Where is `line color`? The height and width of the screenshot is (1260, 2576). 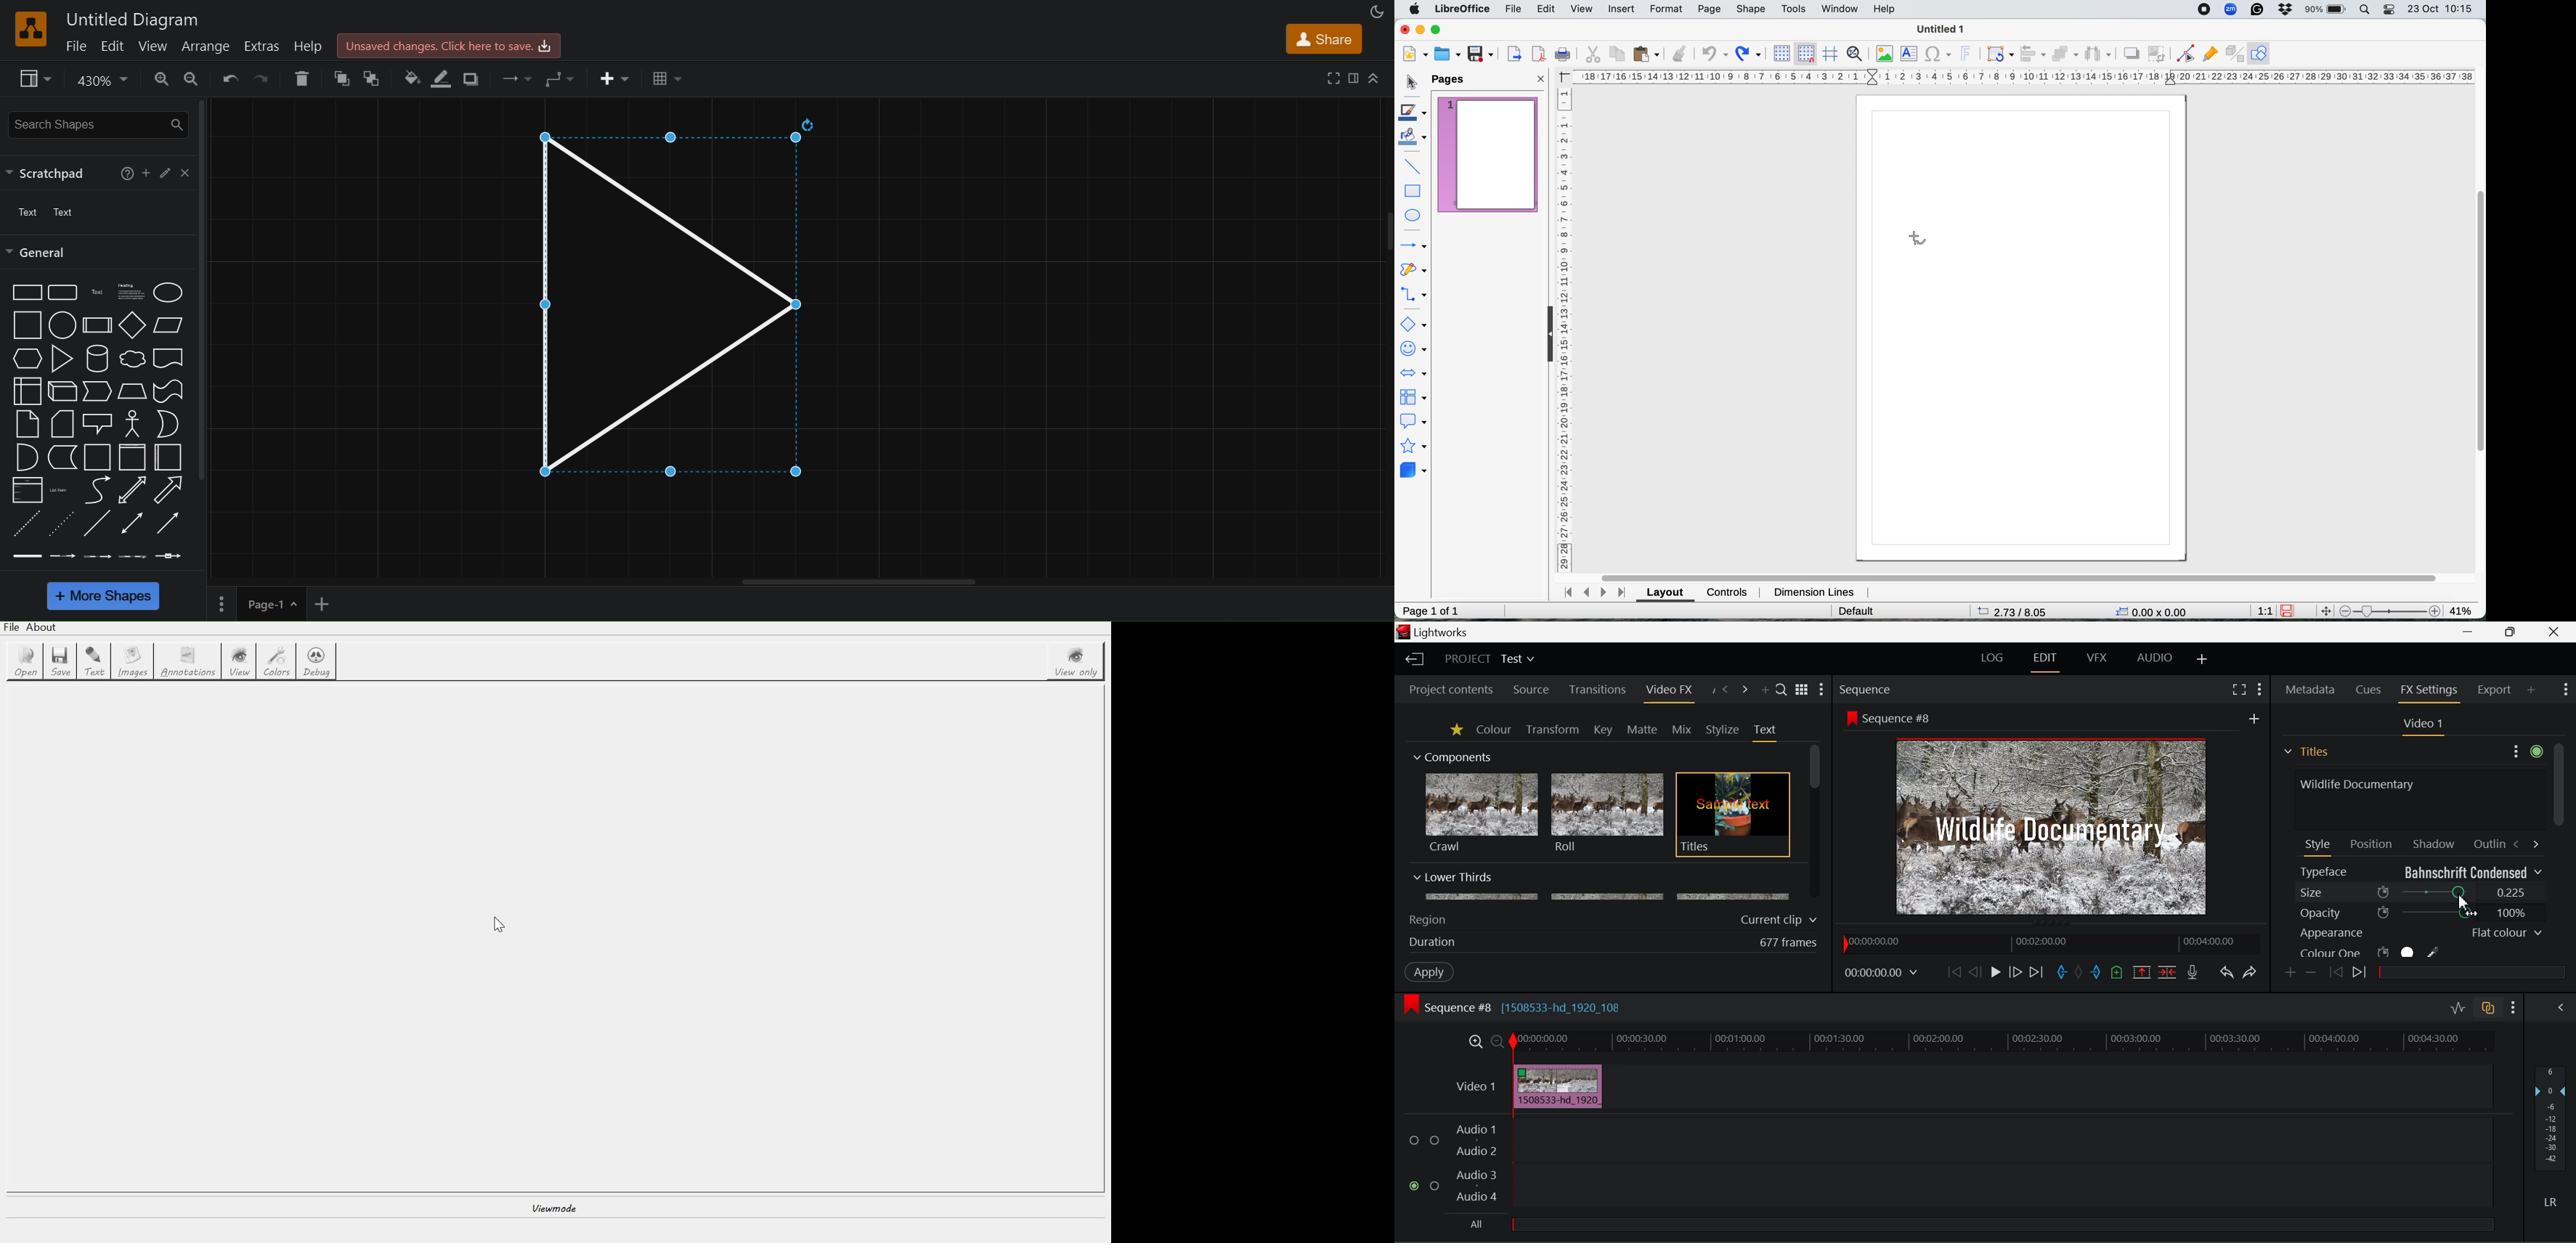 line color is located at coordinates (1412, 111).